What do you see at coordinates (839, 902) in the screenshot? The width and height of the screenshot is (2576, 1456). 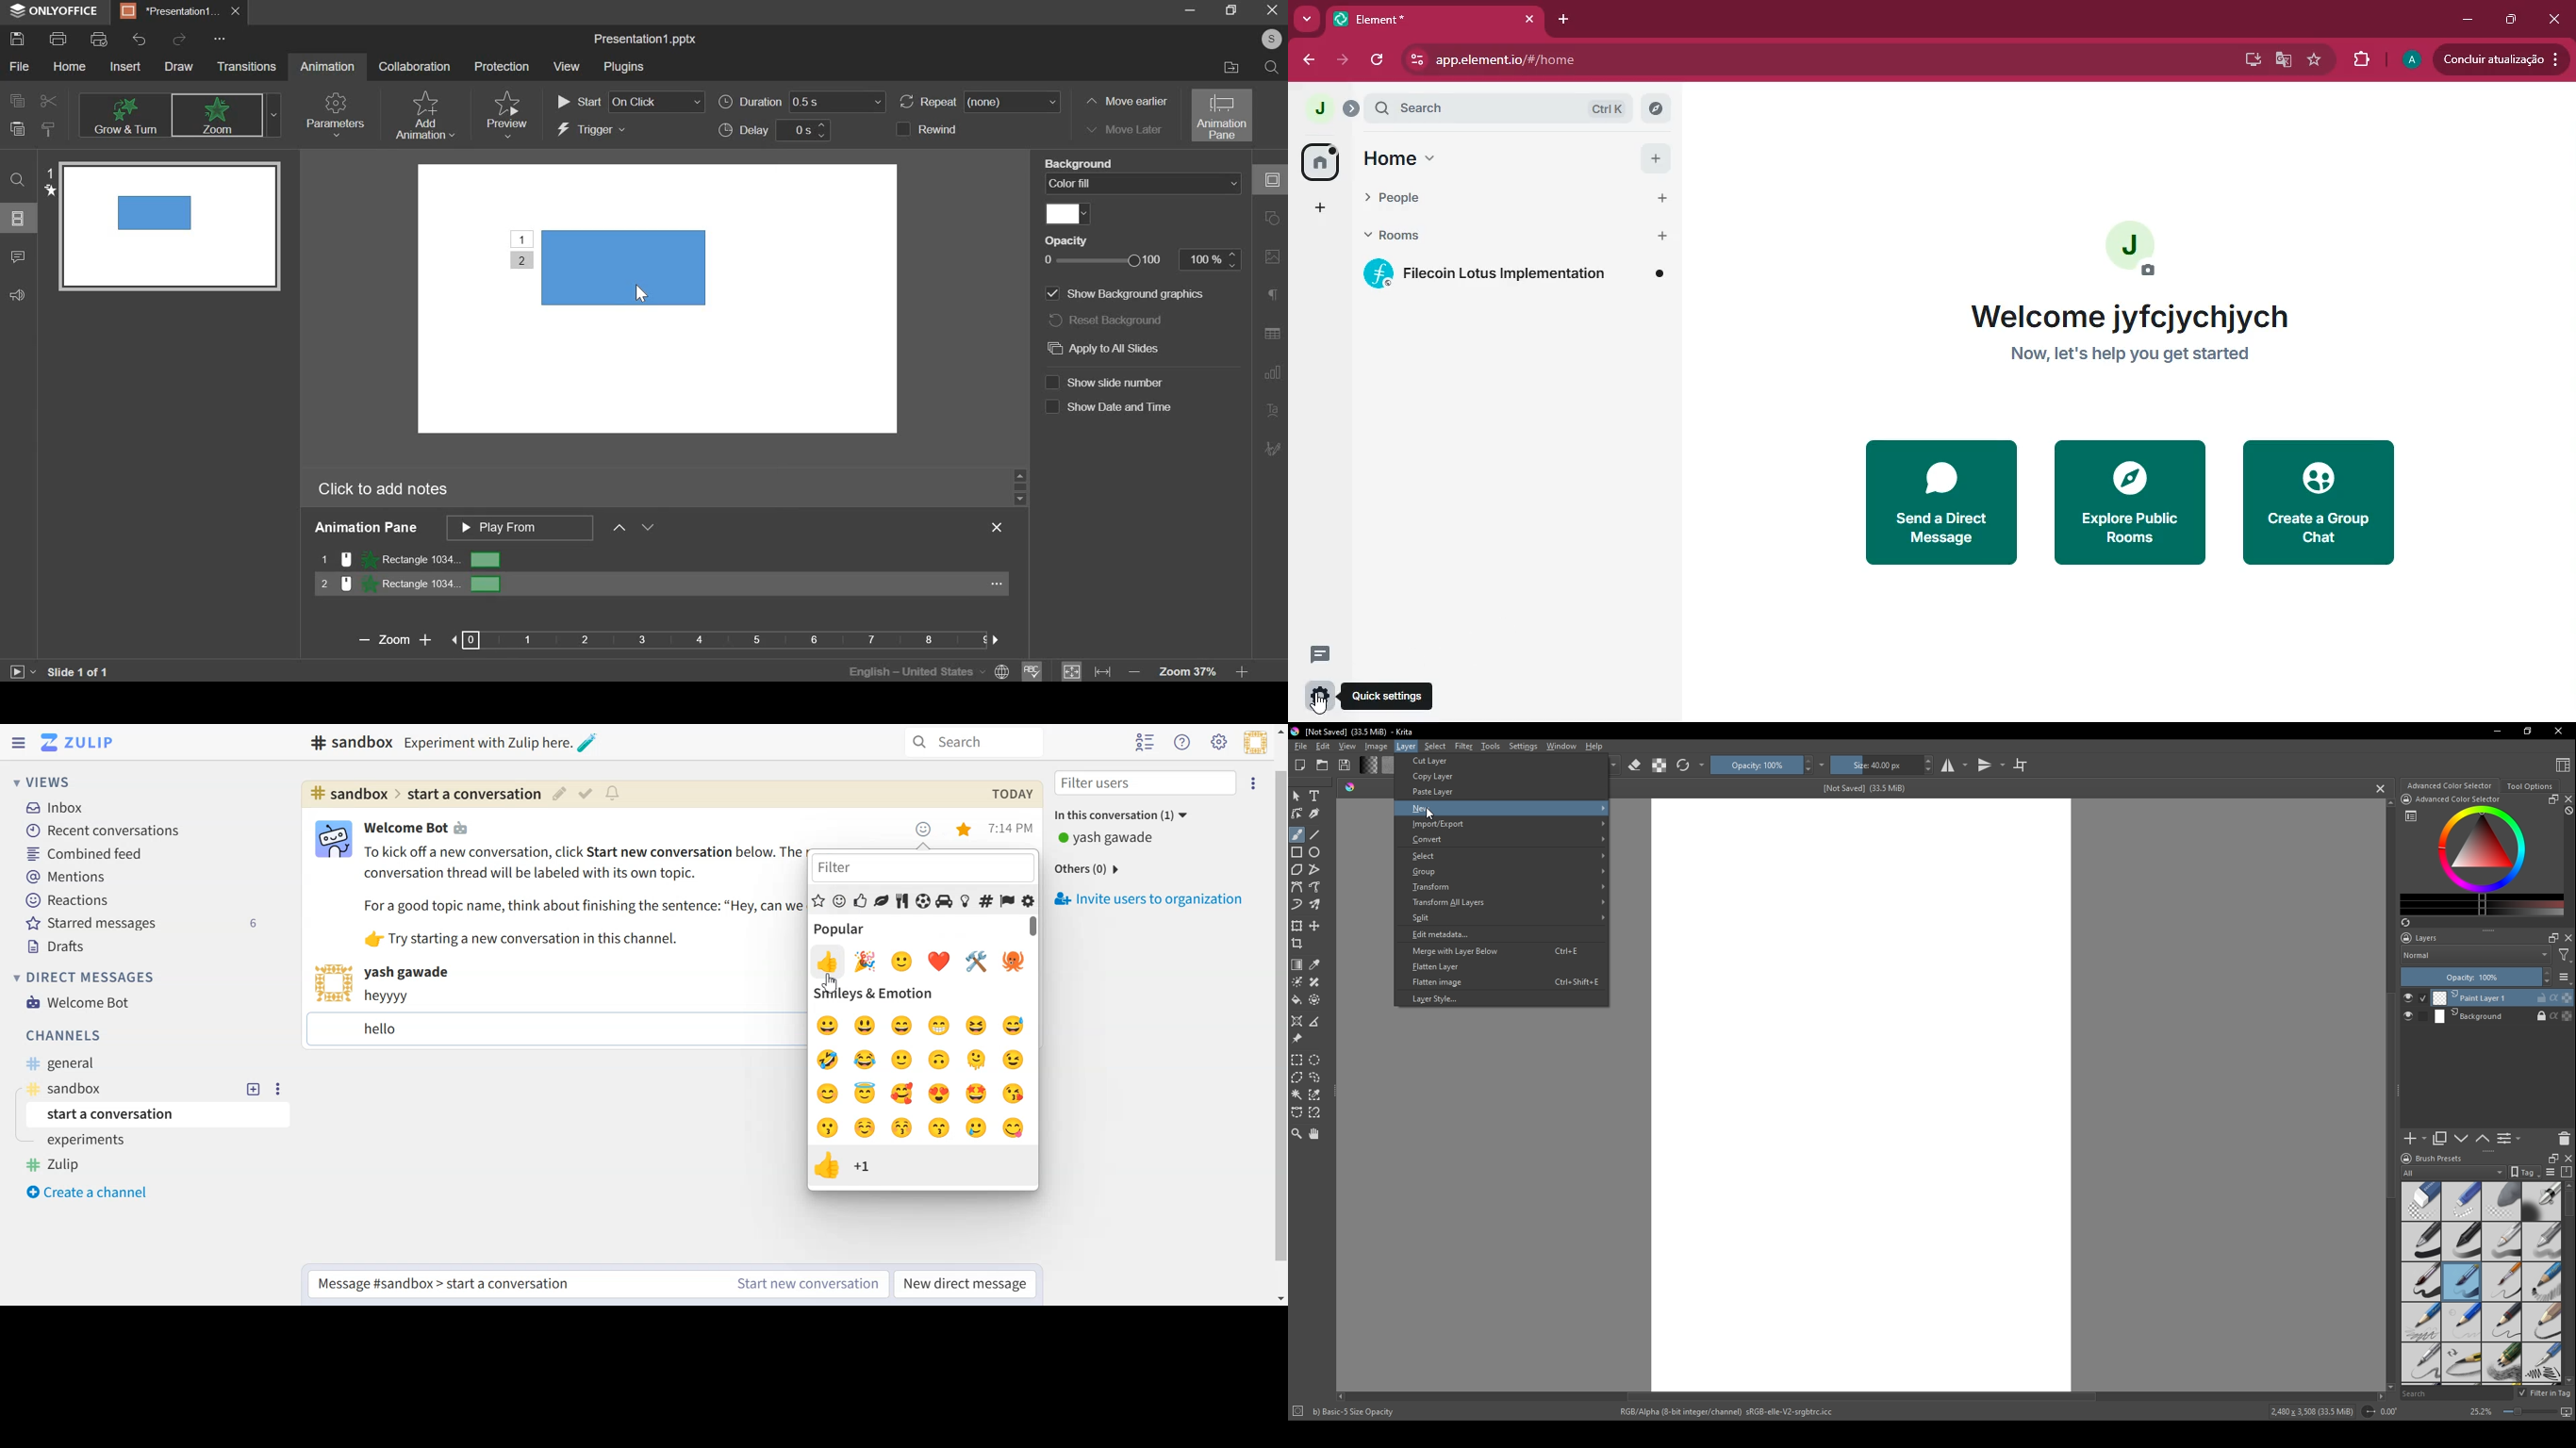 I see `Smiley and emotions` at bounding box center [839, 902].